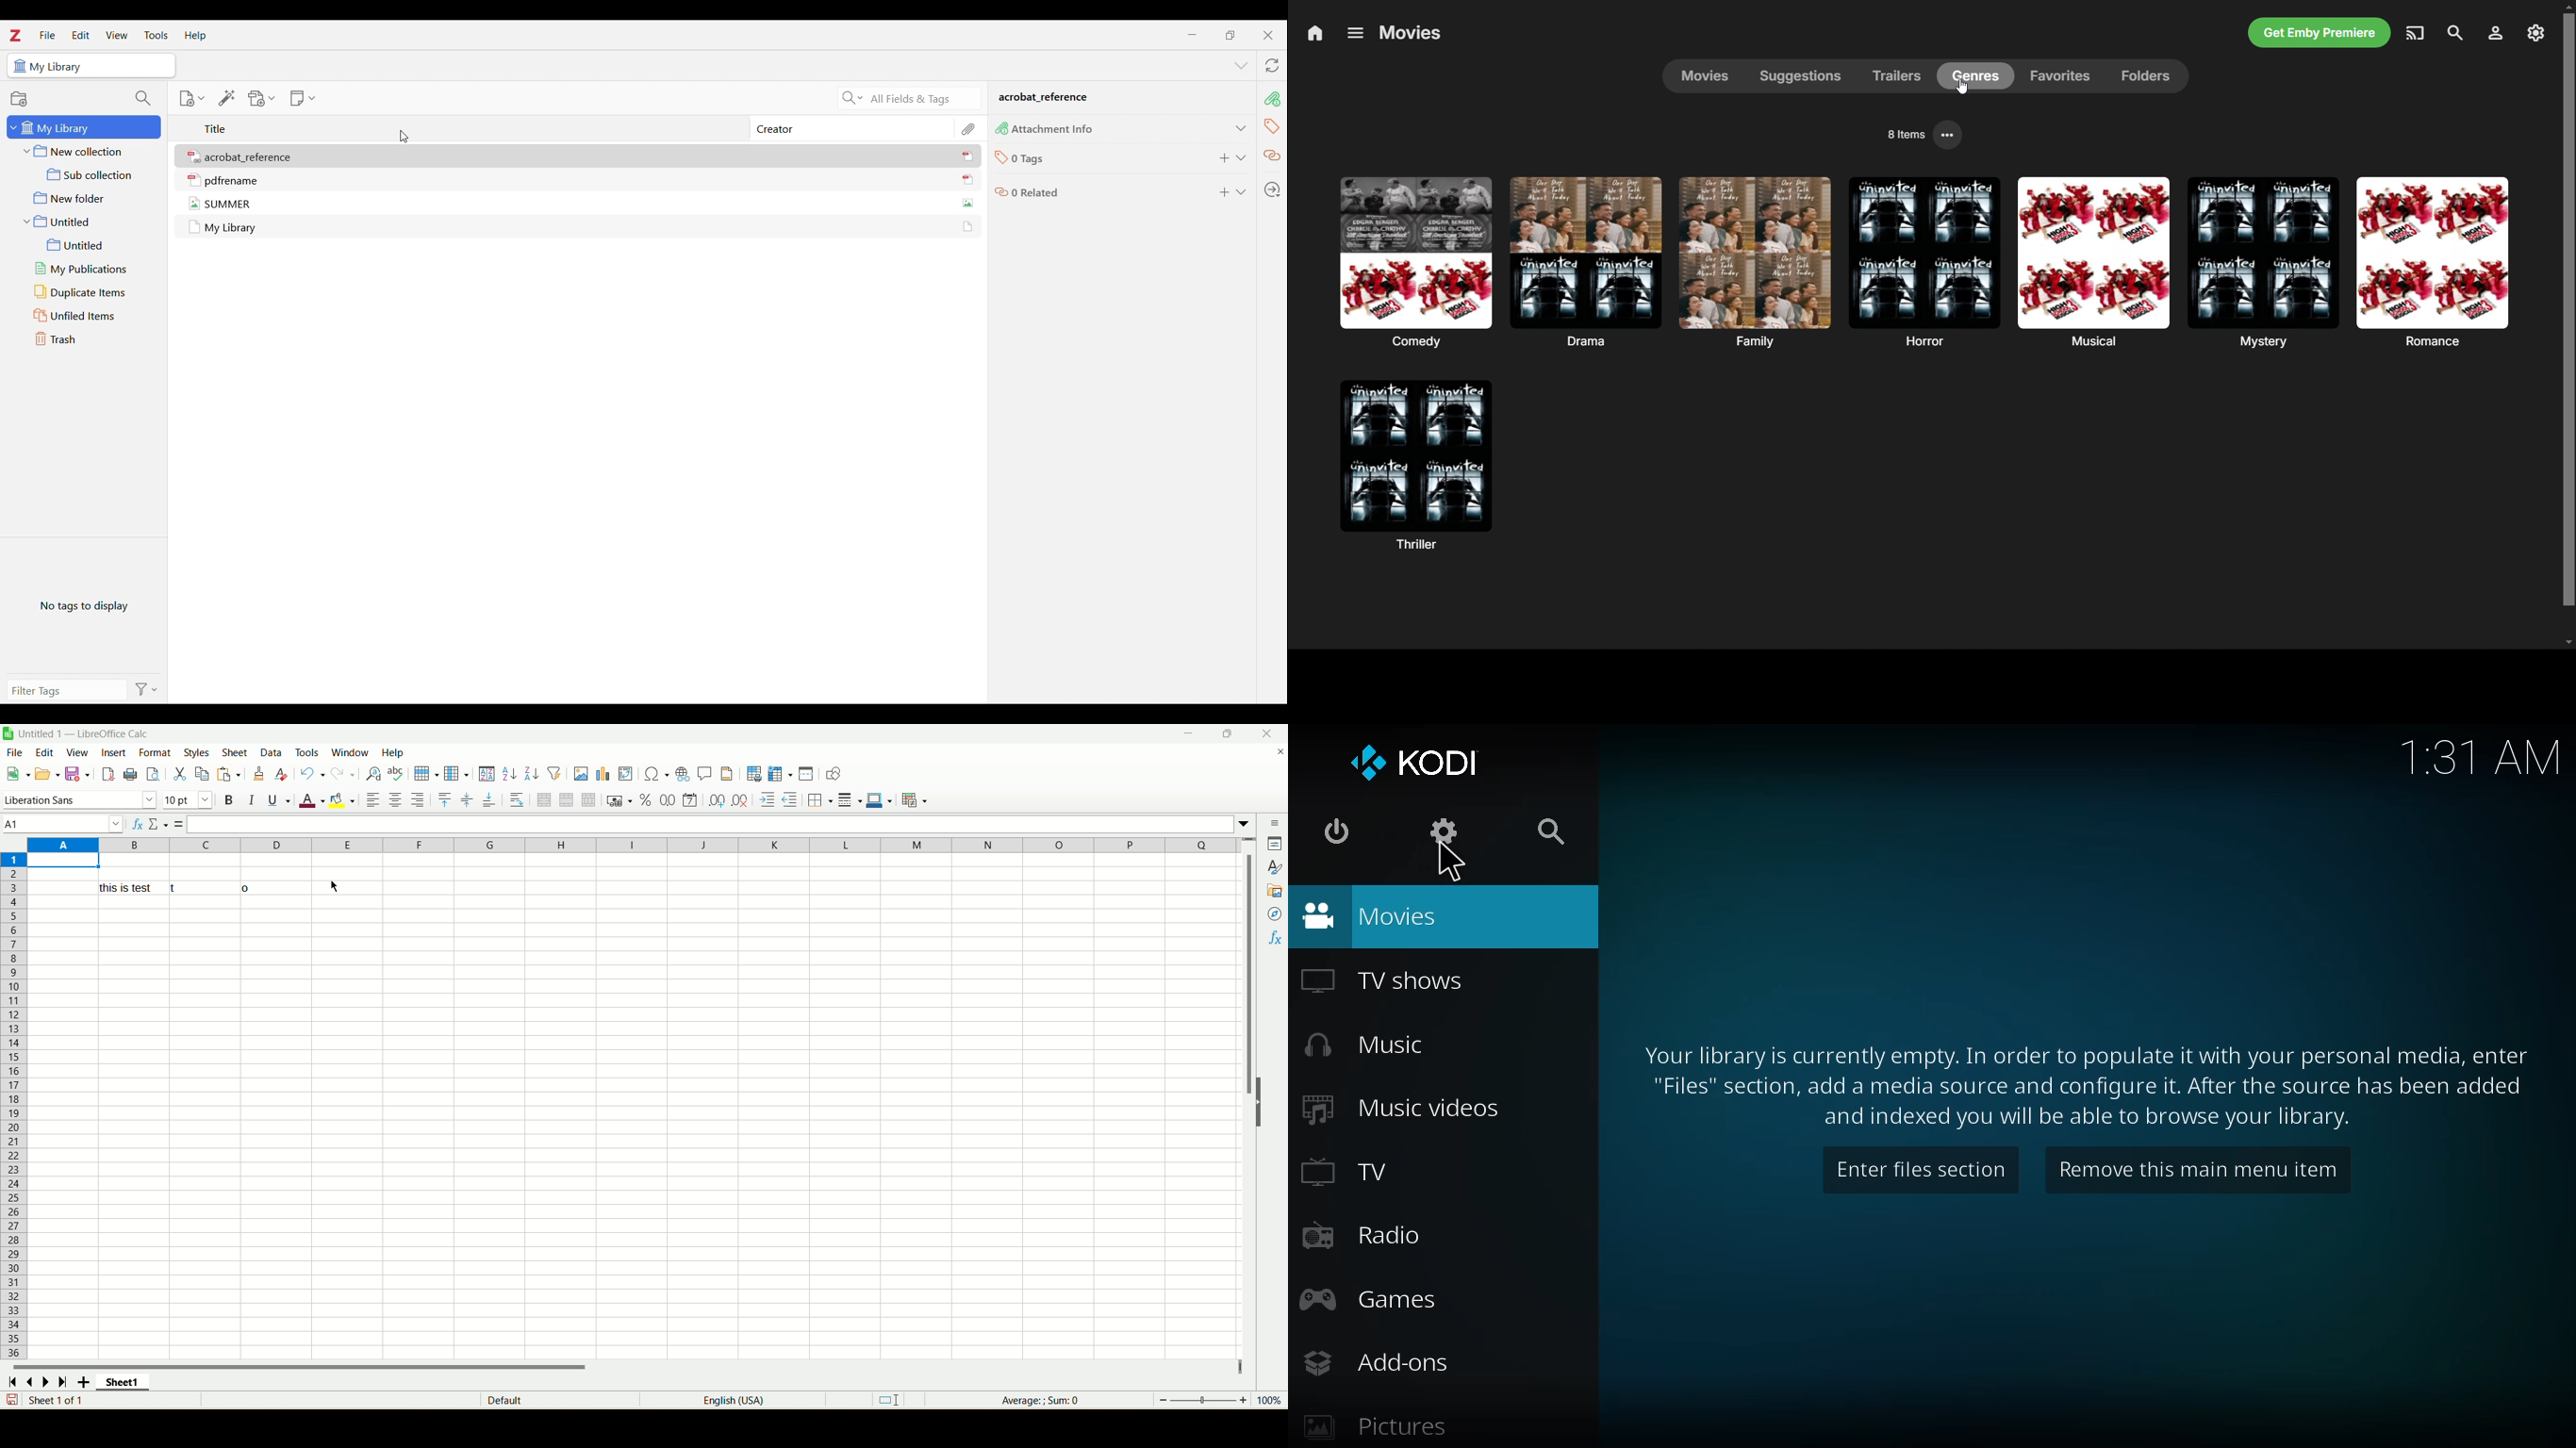 This screenshot has width=2576, height=1456. Describe the element at coordinates (303, 99) in the screenshot. I see `New note options` at that location.